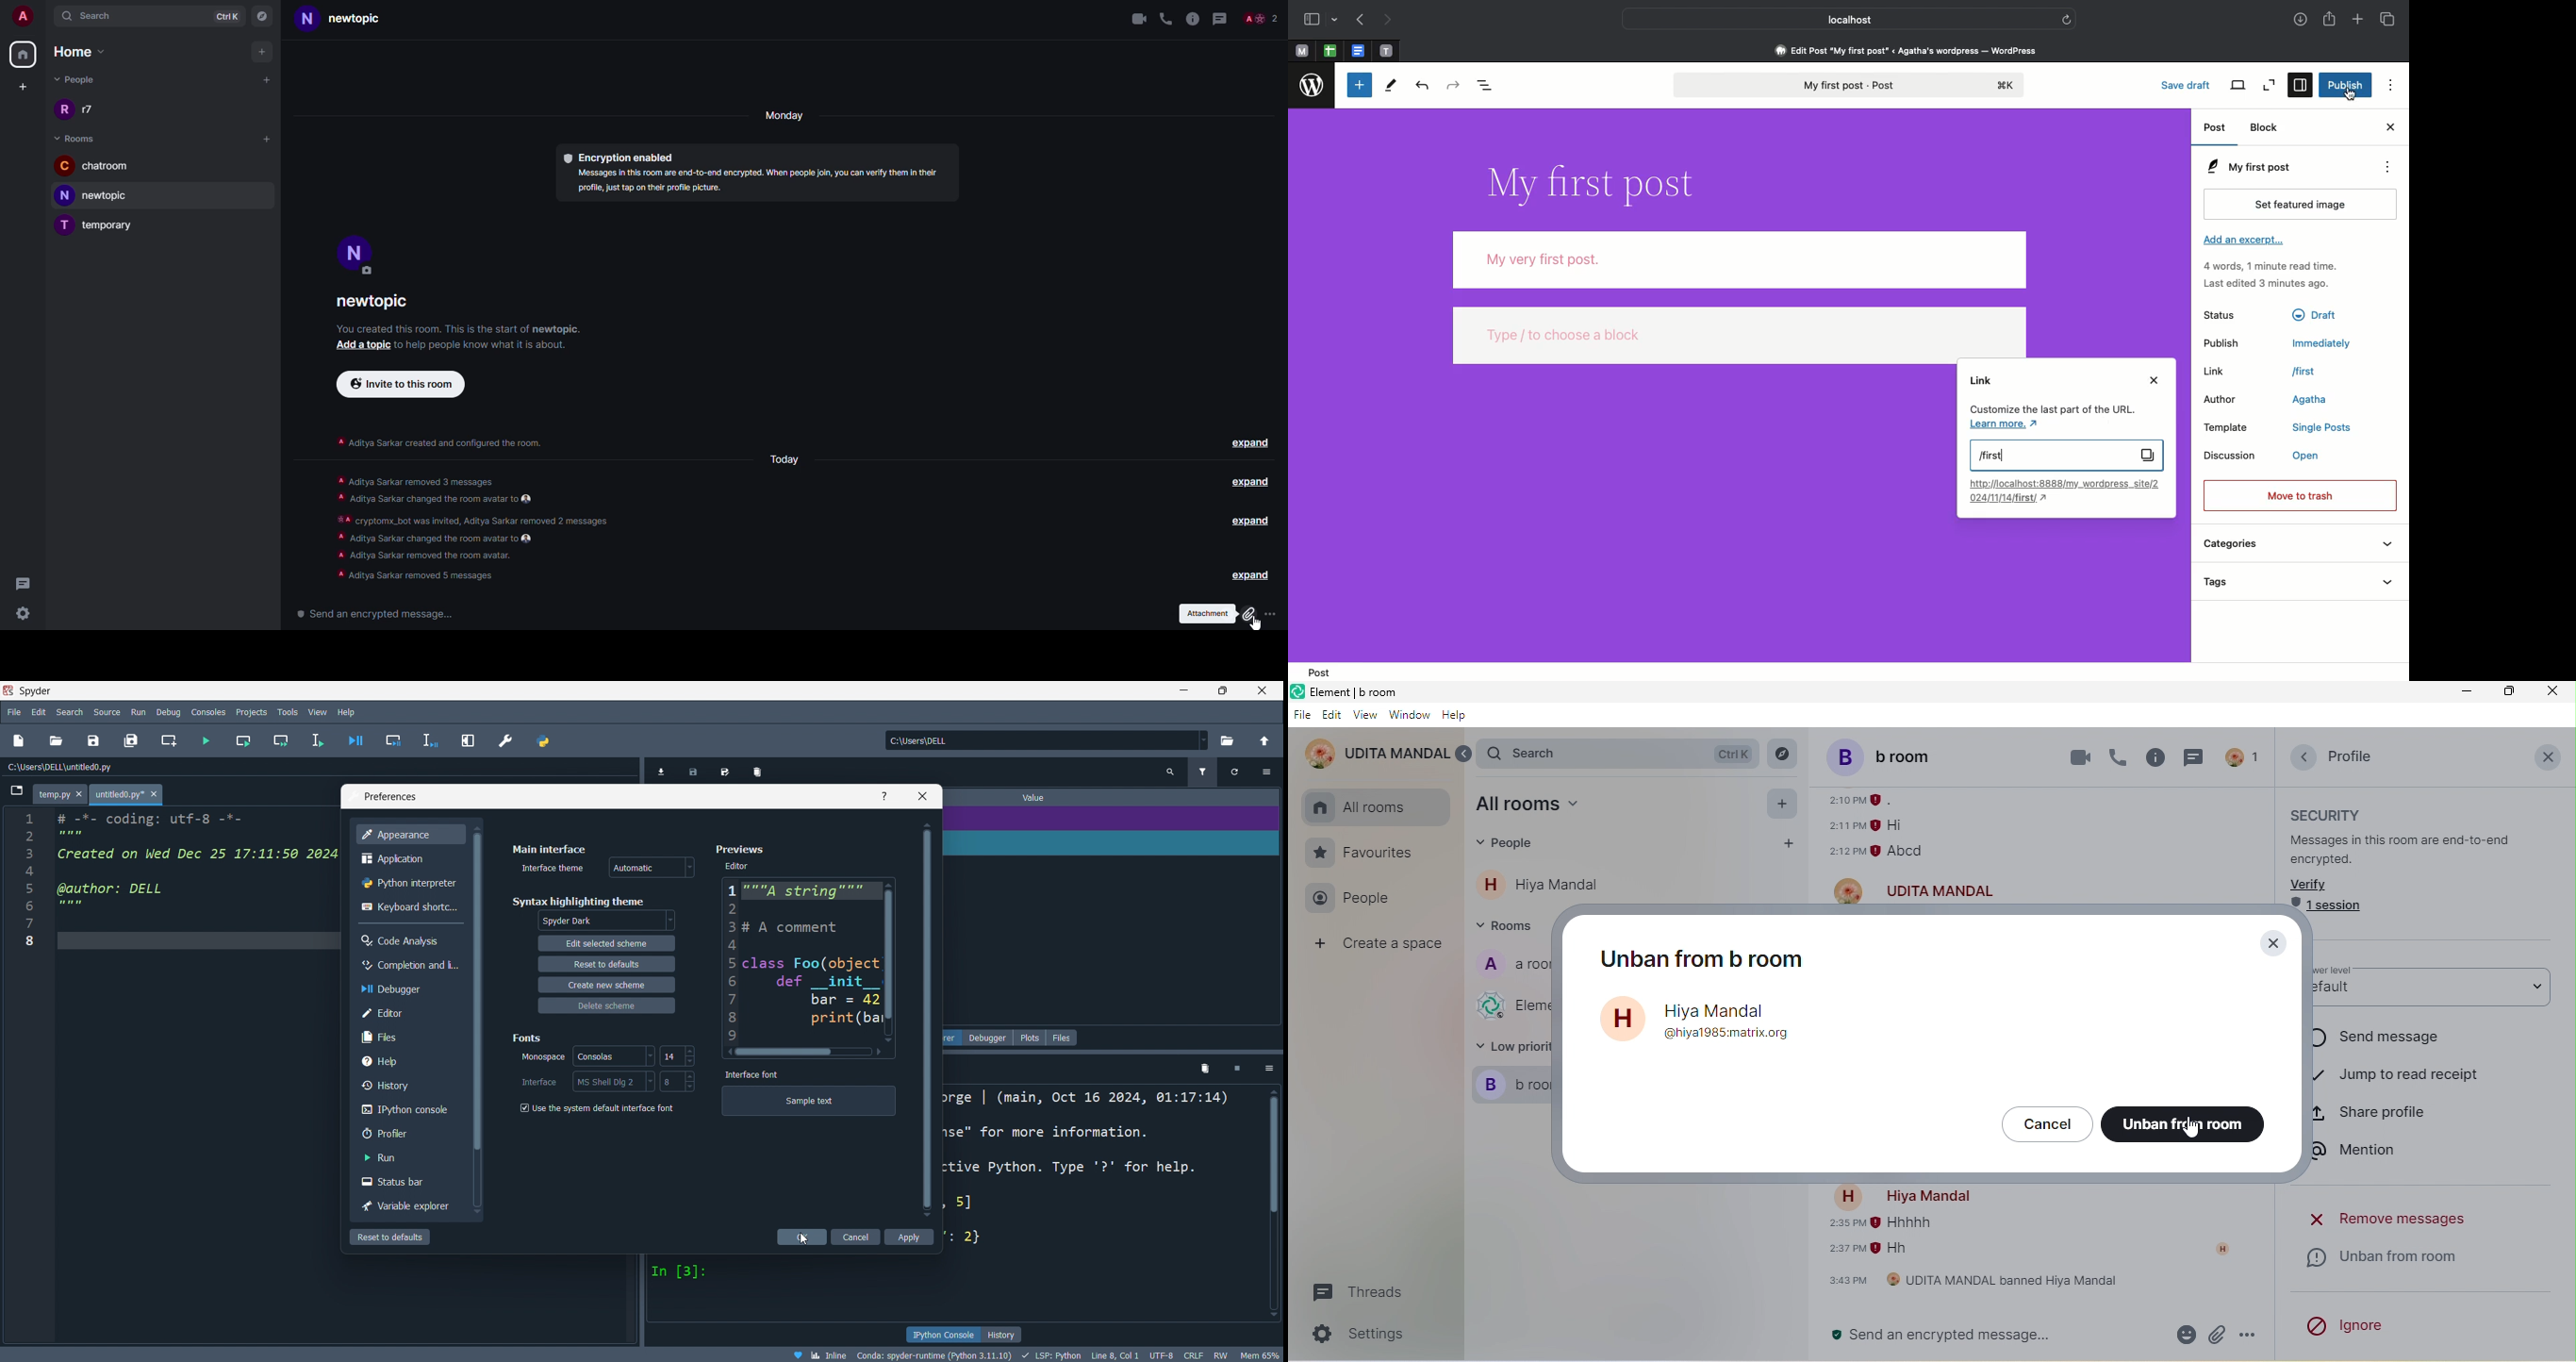  I want to click on delete variables, so click(757, 769).